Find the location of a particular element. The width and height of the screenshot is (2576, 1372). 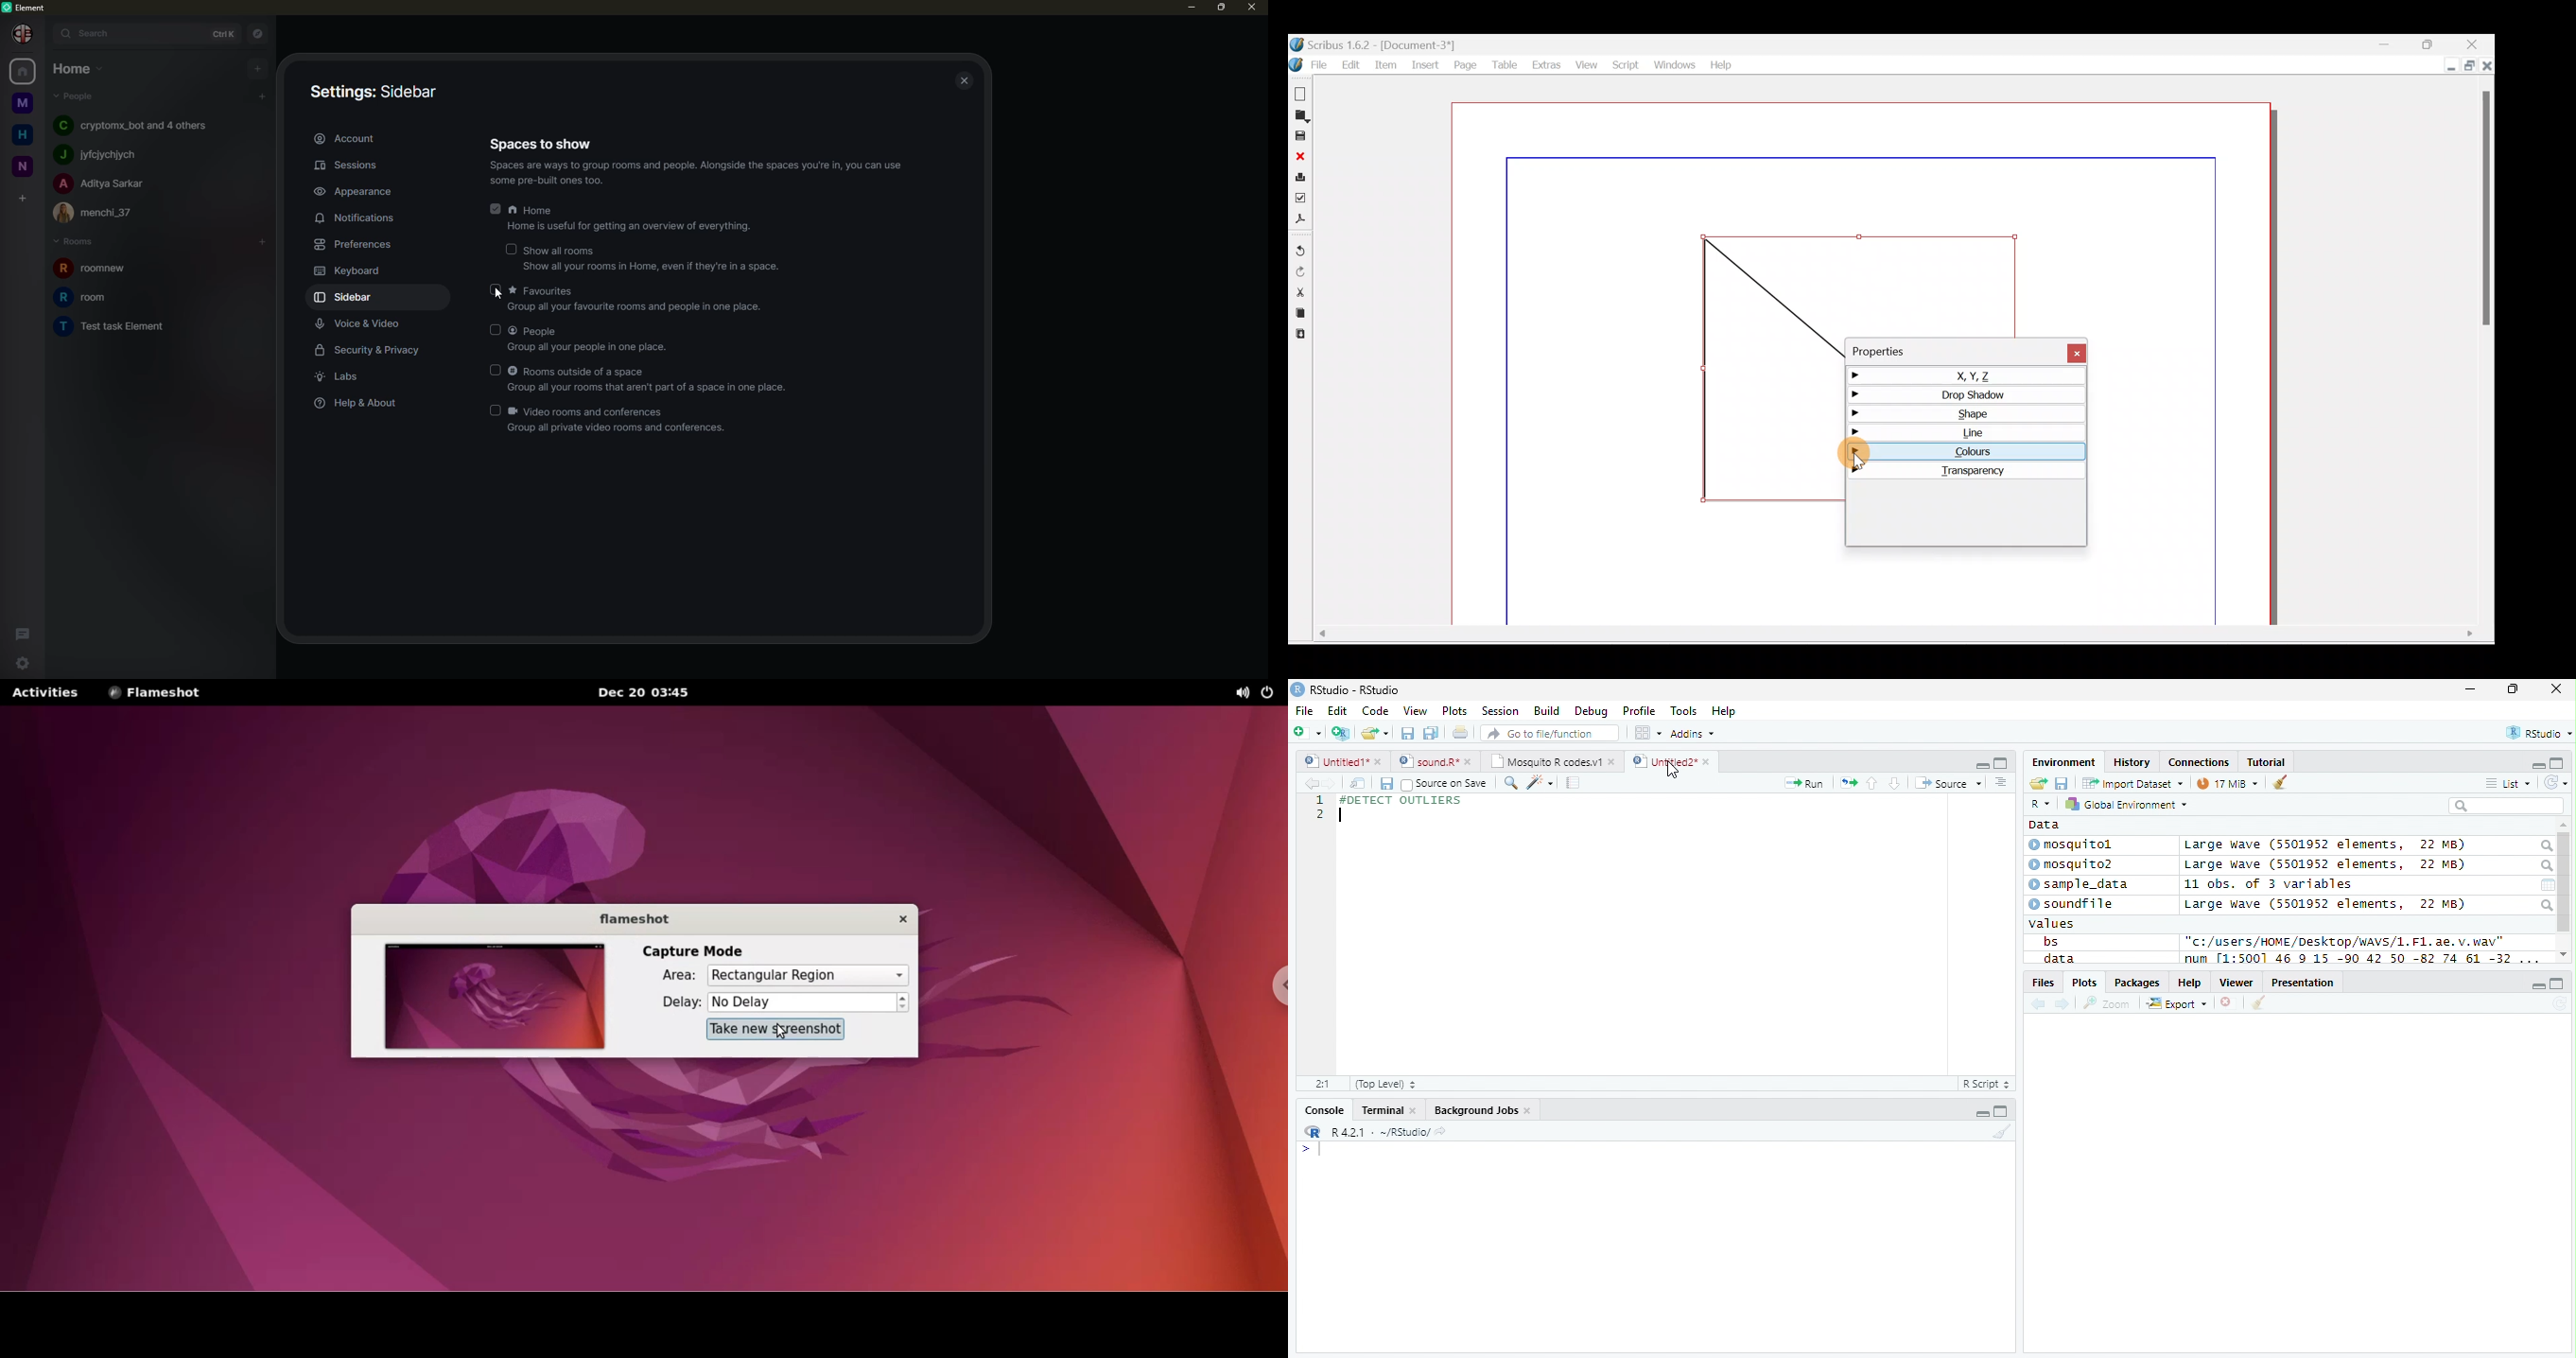

Item is located at coordinates (1385, 67).